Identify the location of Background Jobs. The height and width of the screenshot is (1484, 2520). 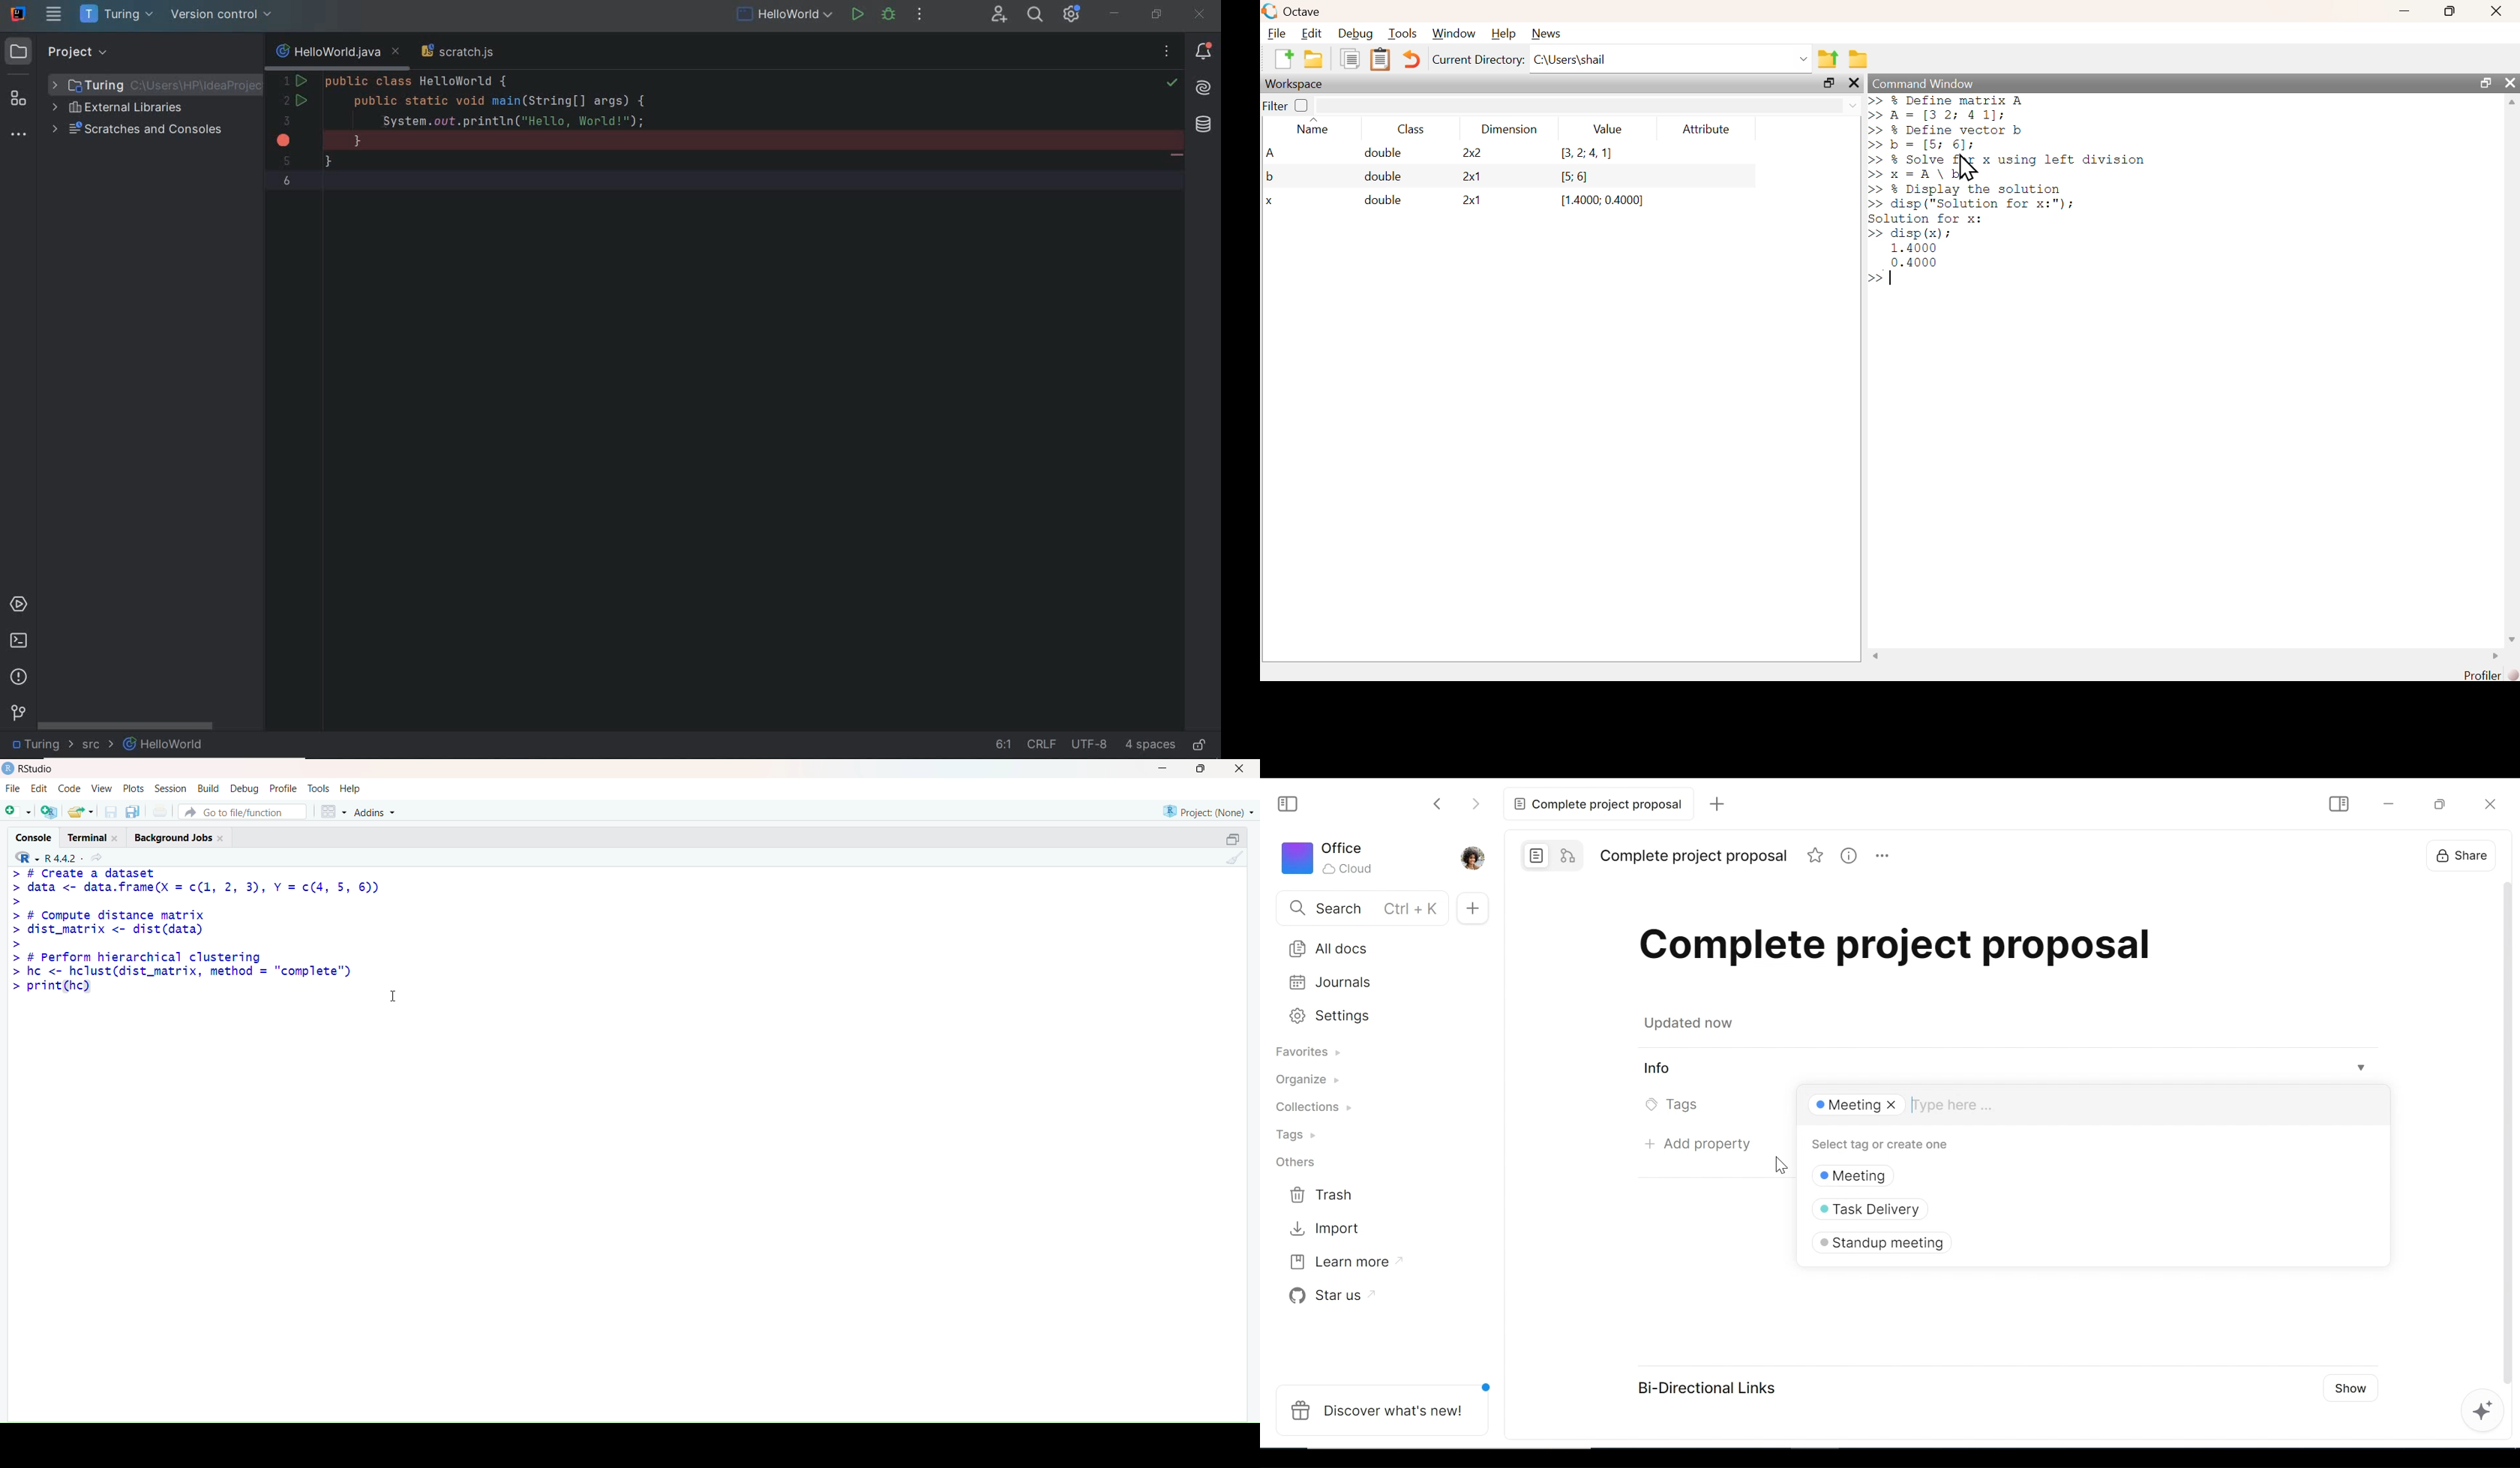
(177, 835).